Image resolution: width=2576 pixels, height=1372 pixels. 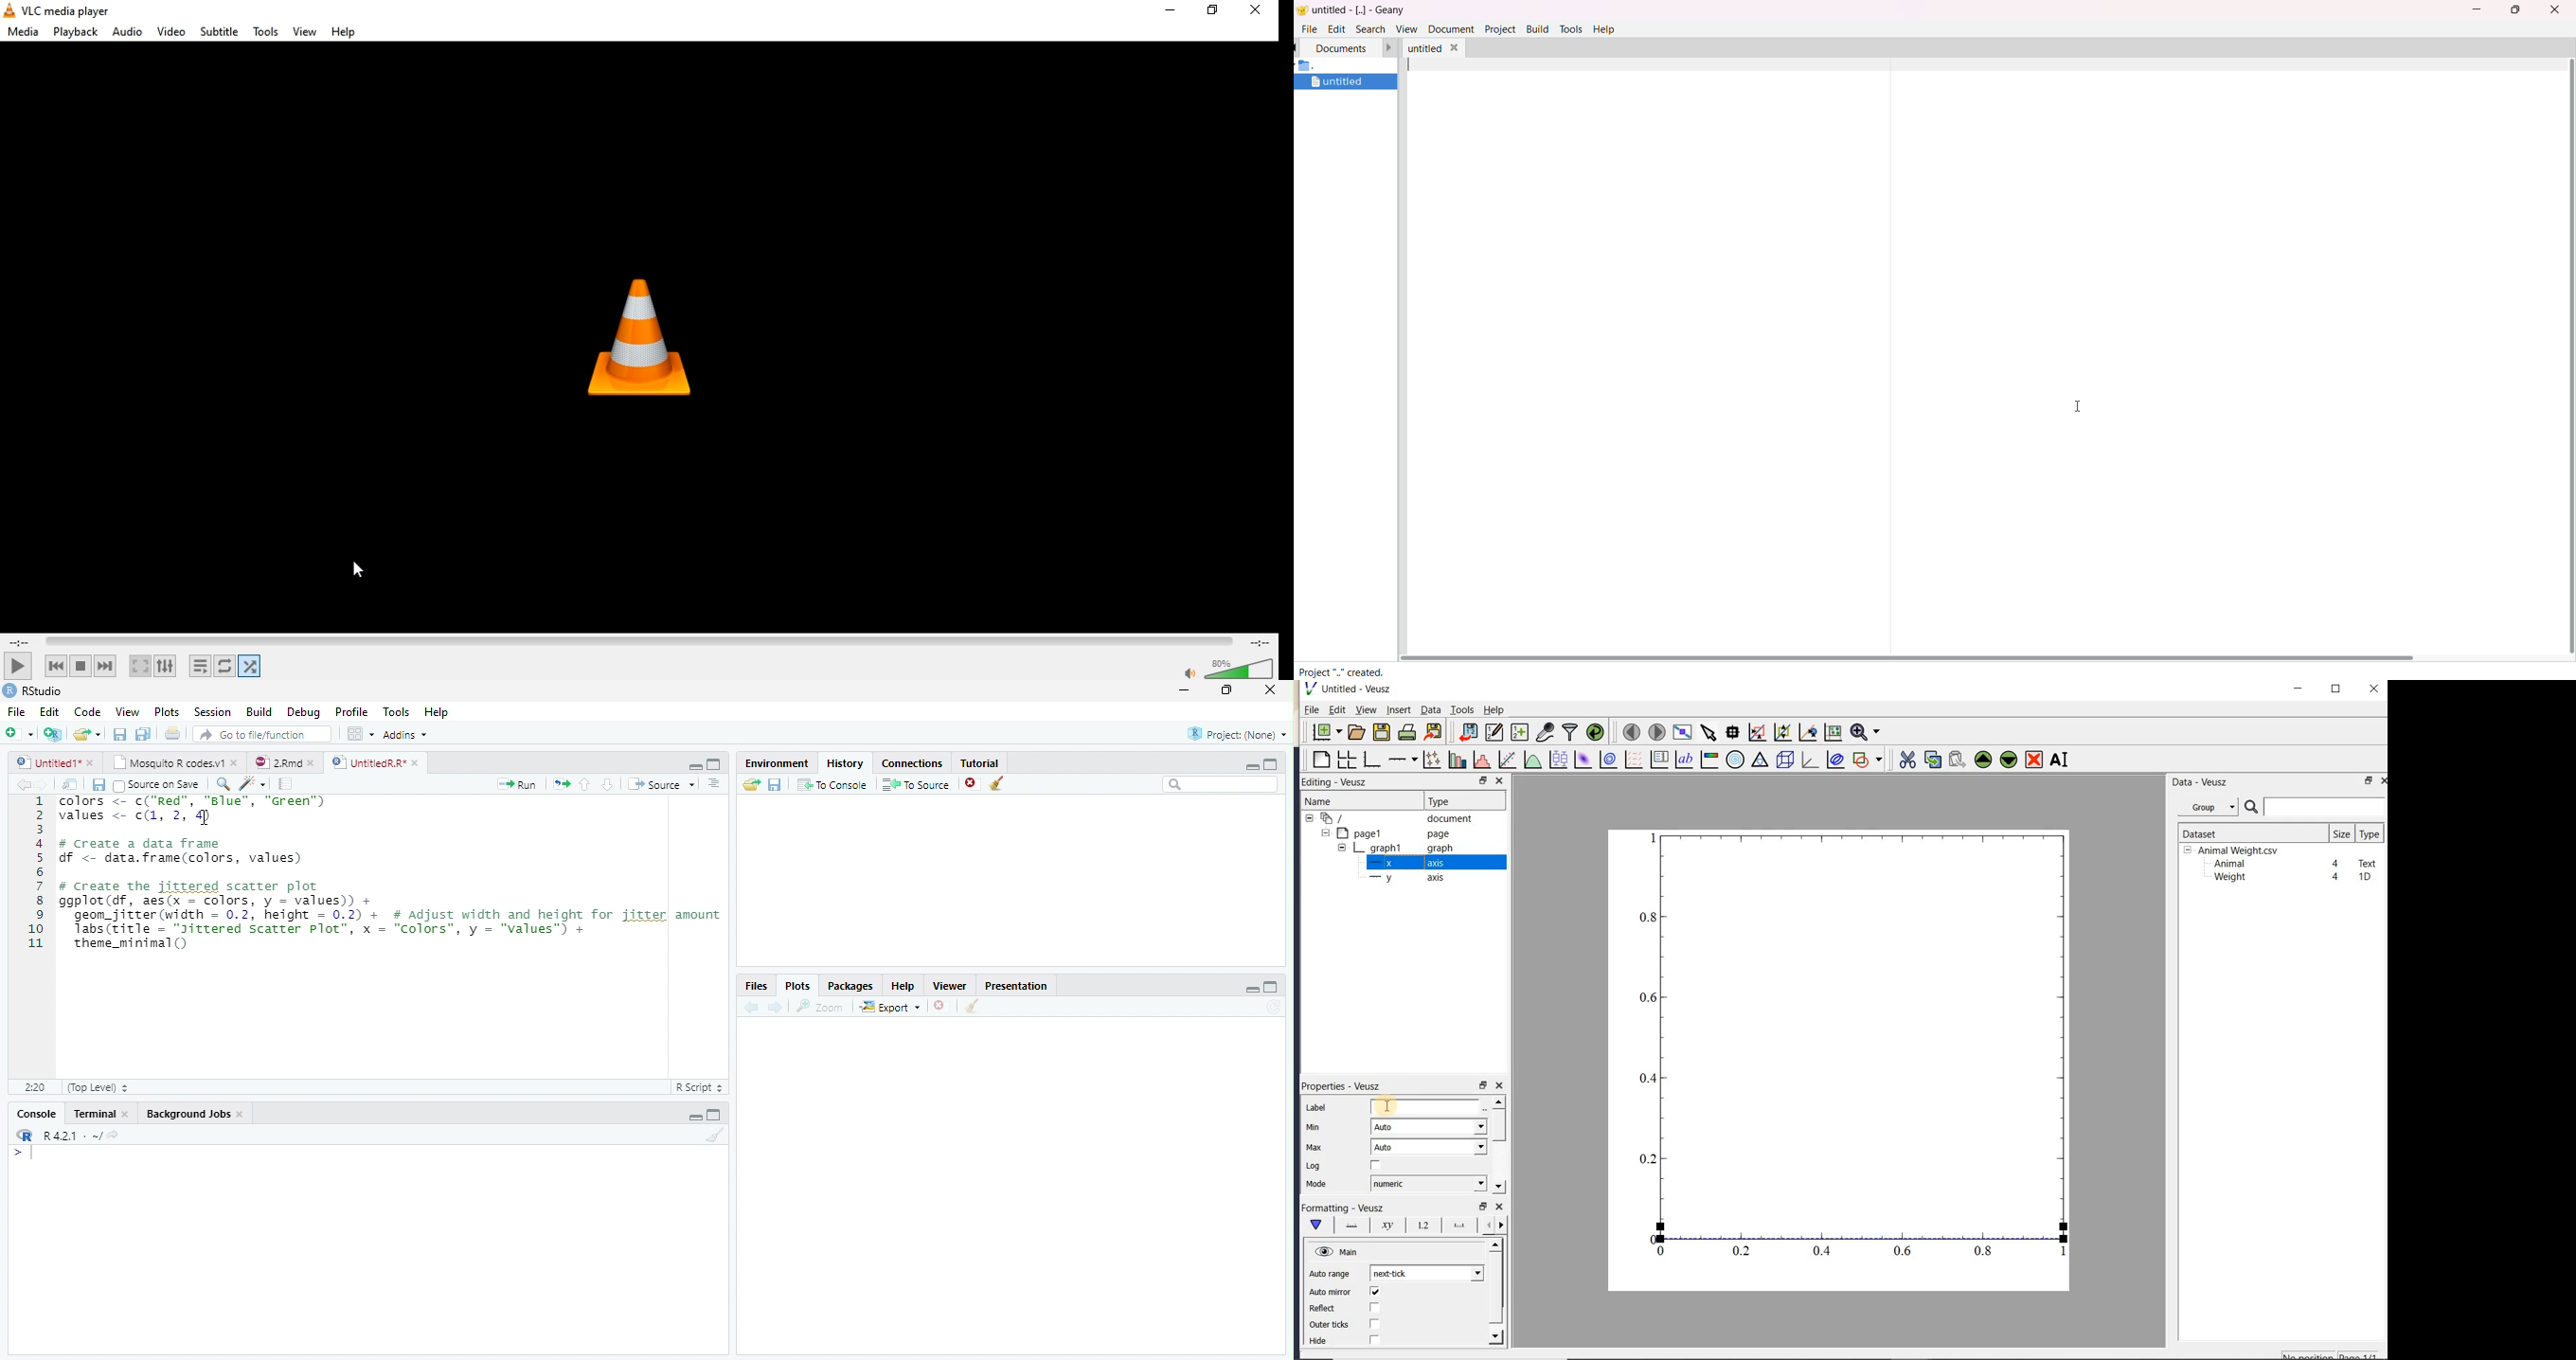 I want to click on axis, so click(x=1404, y=878).